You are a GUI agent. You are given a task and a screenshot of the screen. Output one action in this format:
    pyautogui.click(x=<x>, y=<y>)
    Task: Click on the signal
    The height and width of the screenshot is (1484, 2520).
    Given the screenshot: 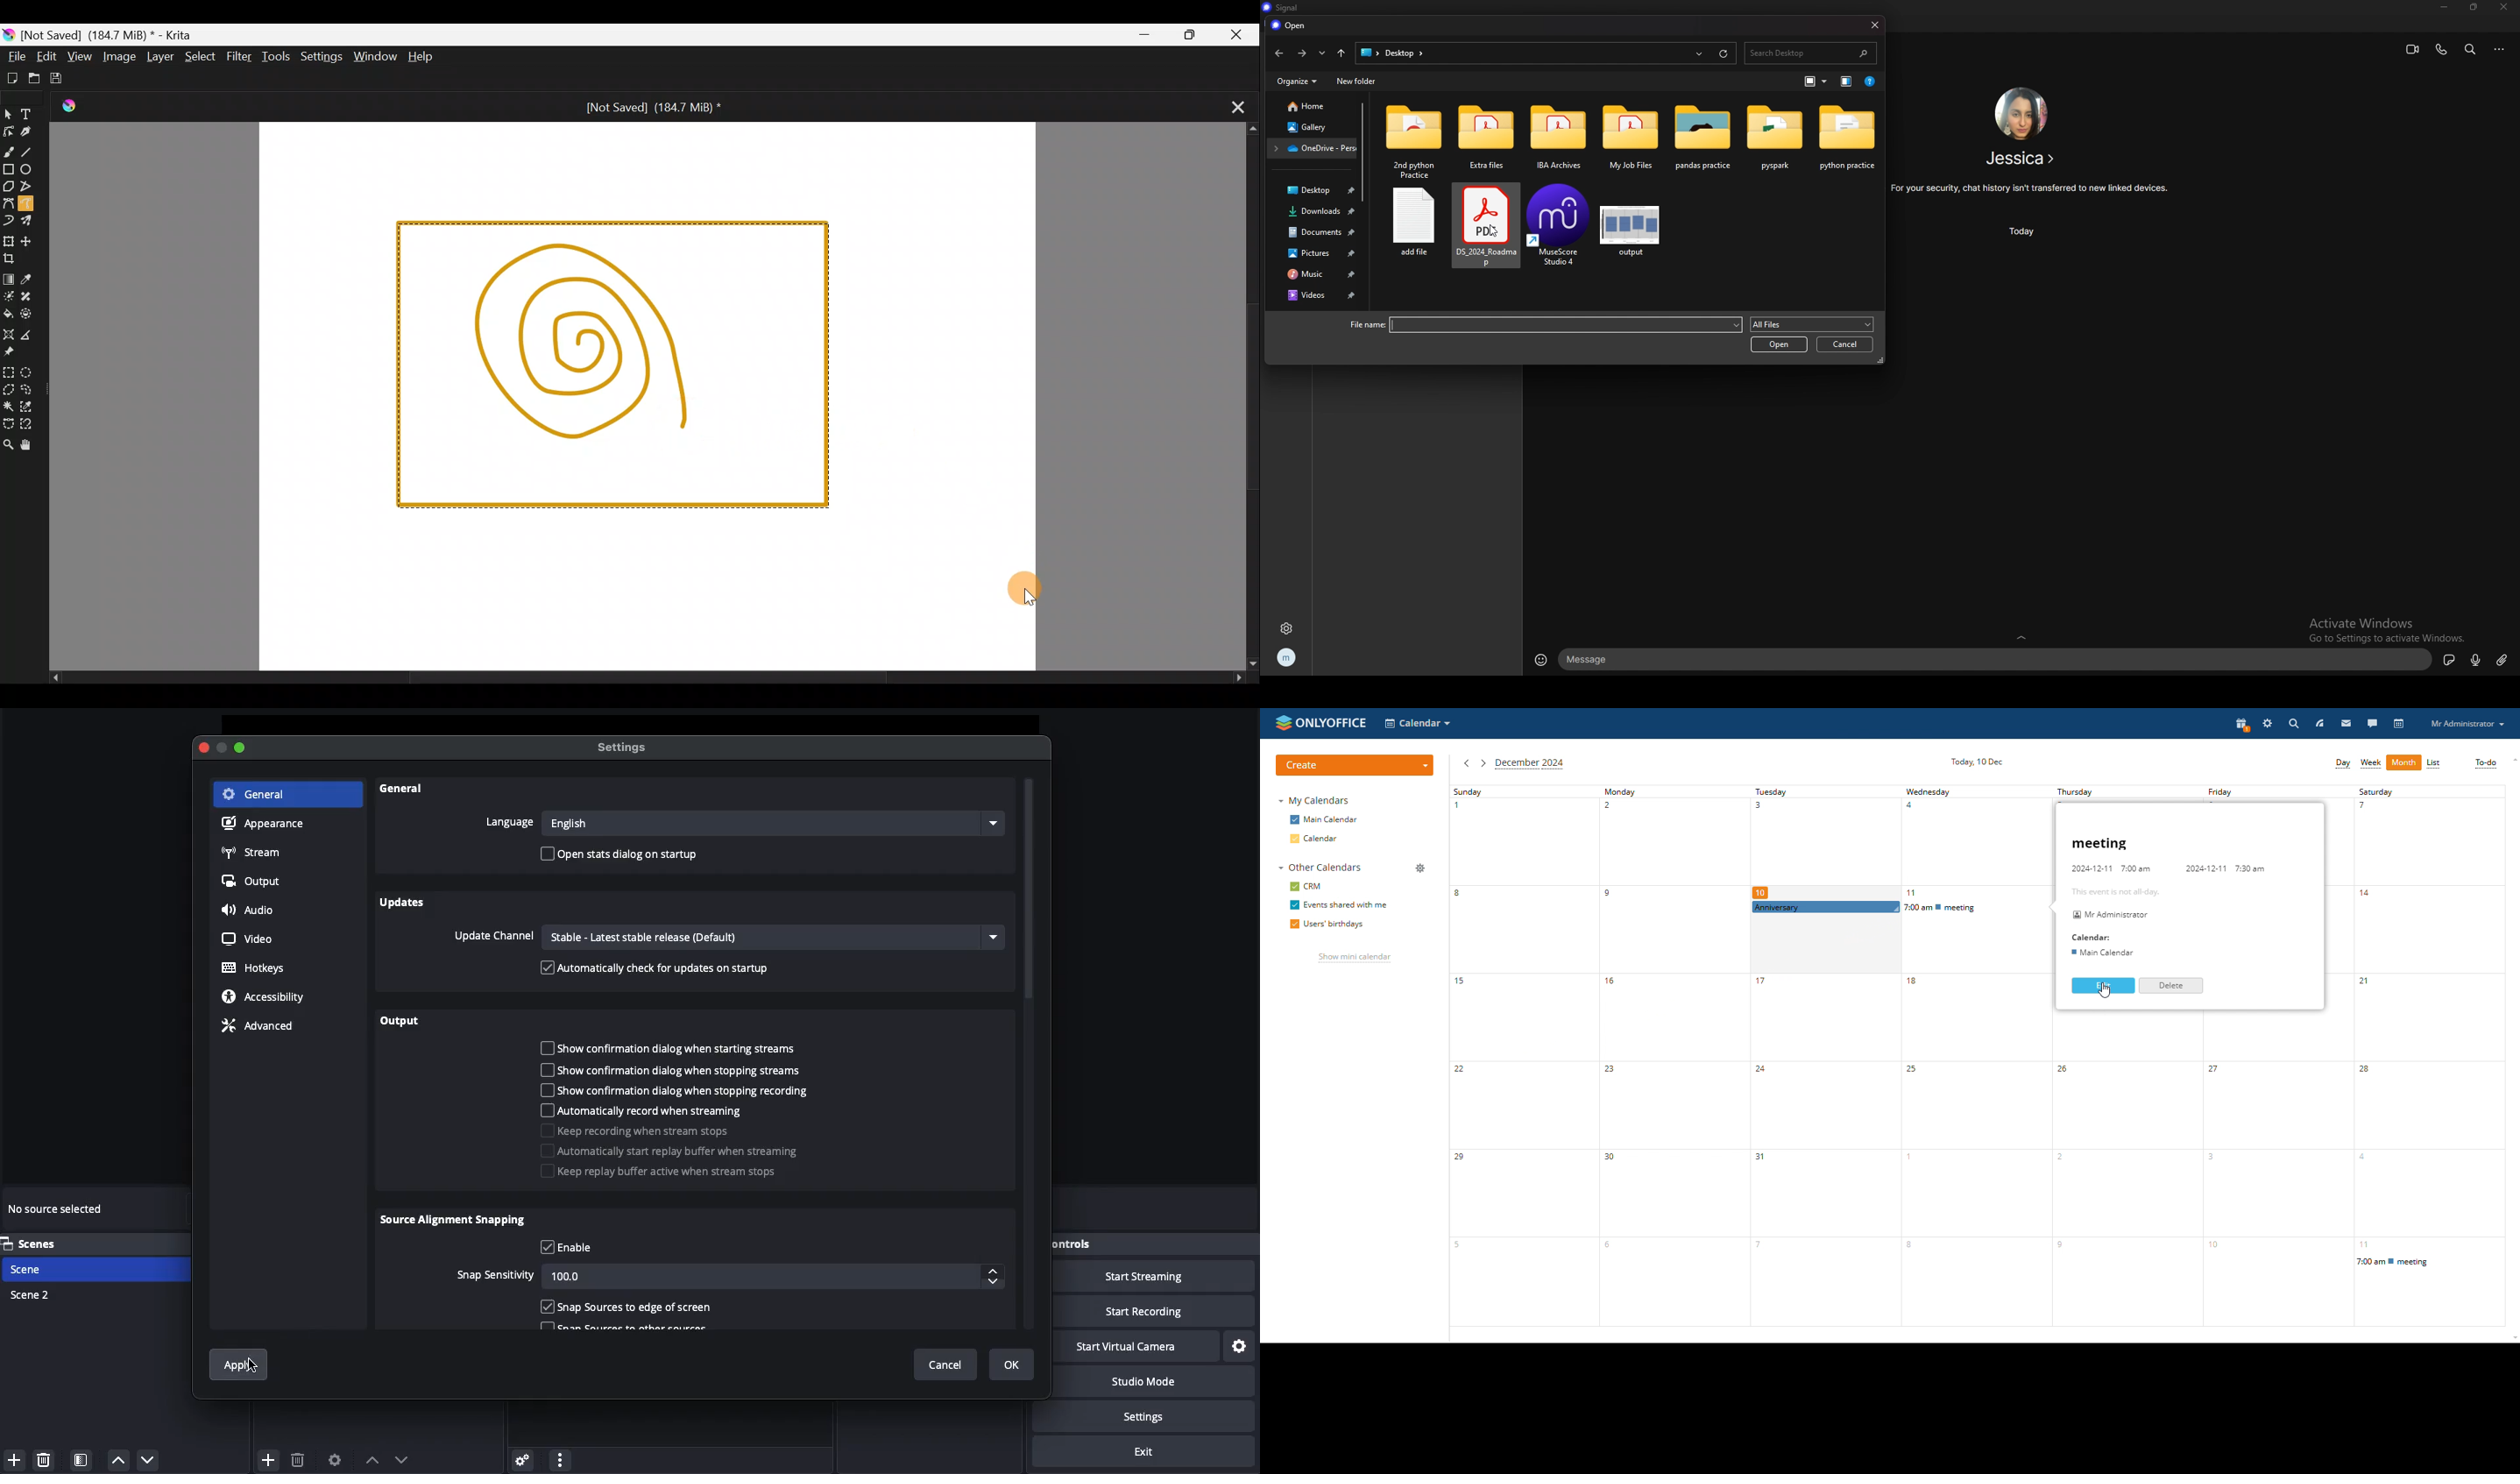 What is the action you would take?
    pyautogui.click(x=1280, y=8)
    